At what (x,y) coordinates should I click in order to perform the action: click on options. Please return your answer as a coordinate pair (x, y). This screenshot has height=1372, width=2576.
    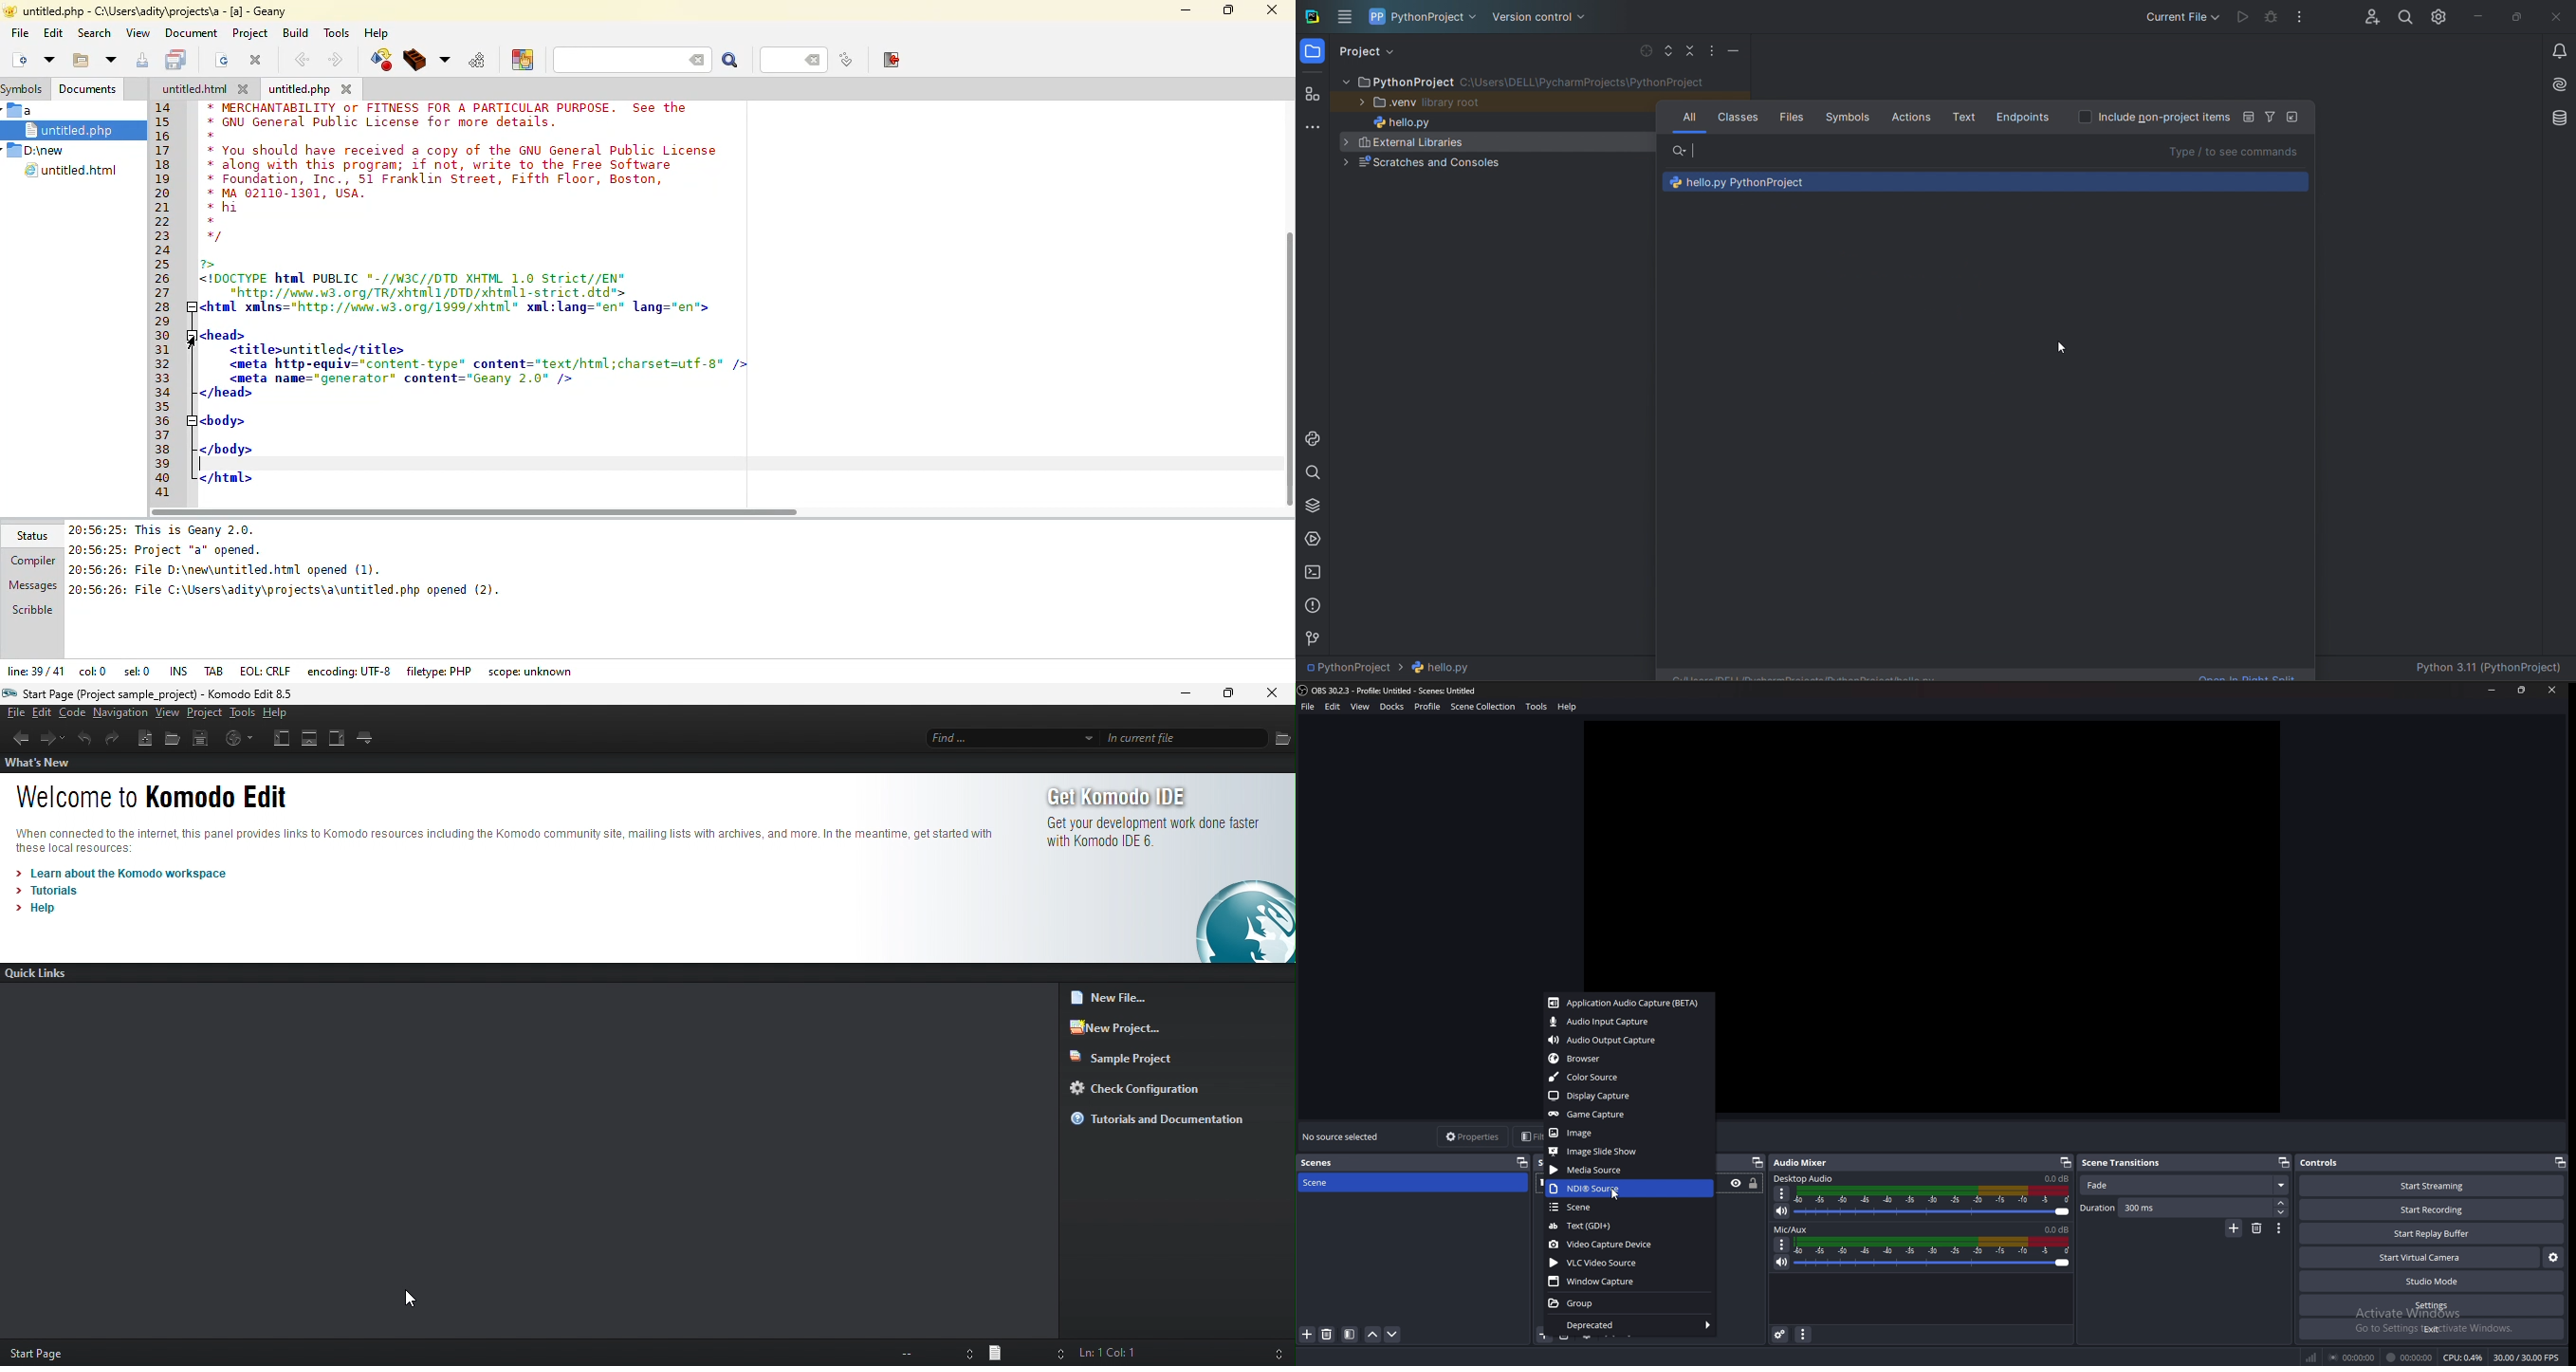
    Looking at the image, I should click on (1711, 50).